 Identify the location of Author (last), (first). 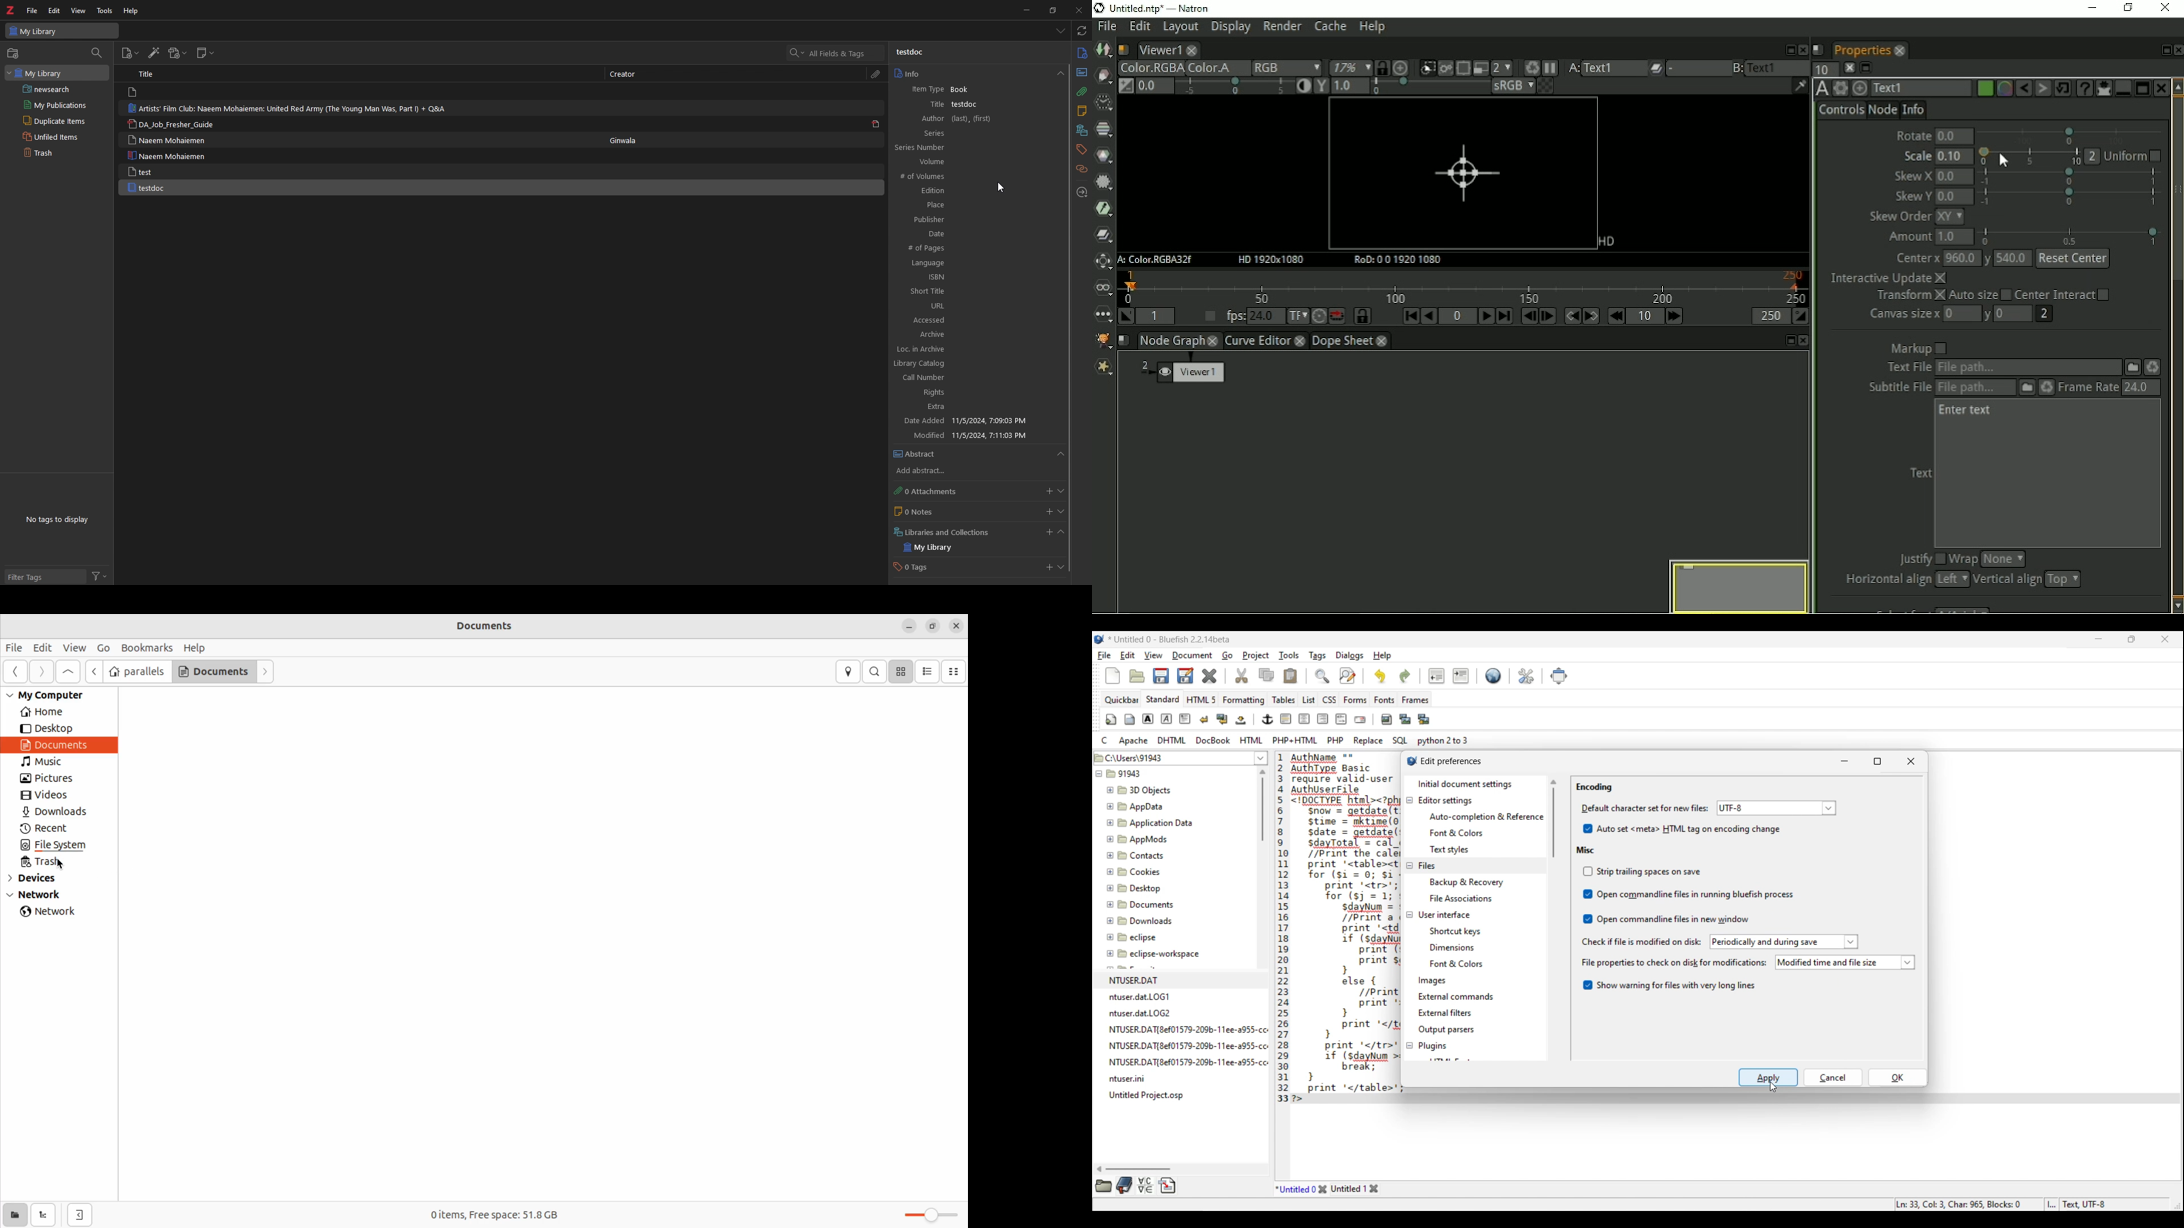
(982, 119).